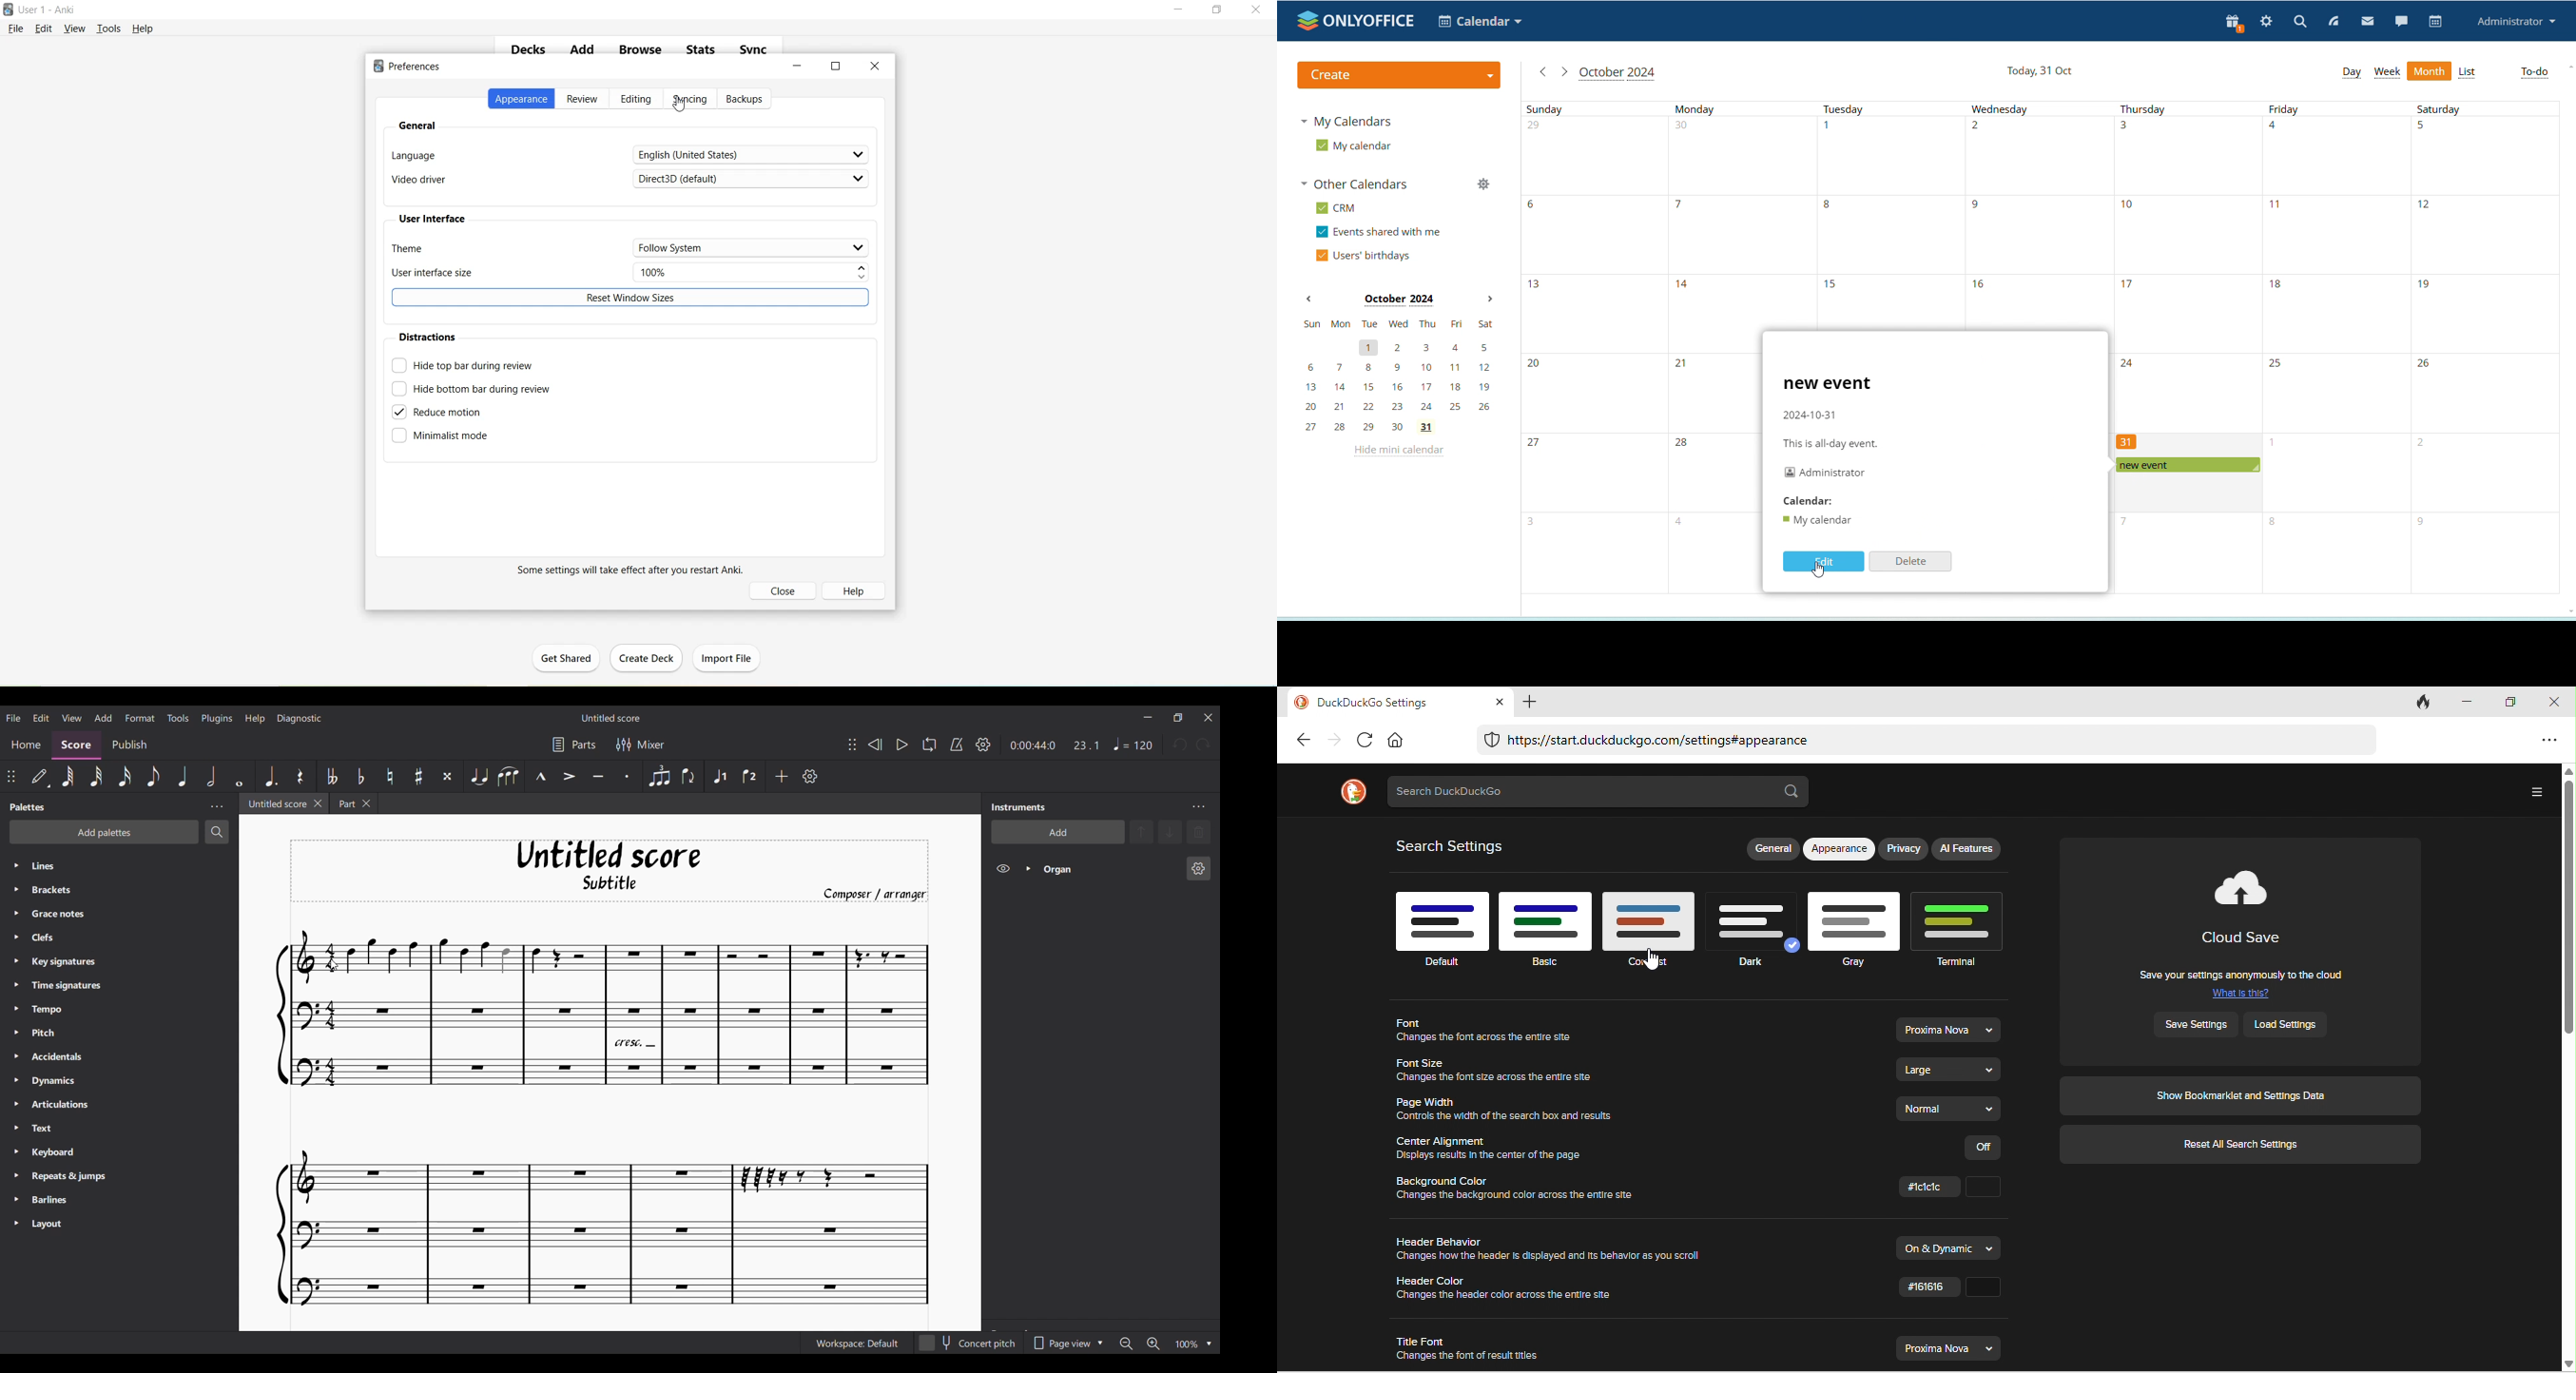 This screenshot has height=1400, width=2576. What do you see at coordinates (1179, 718) in the screenshot?
I see `Show interface in a smaller tab` at bounding box center [1179, 718].